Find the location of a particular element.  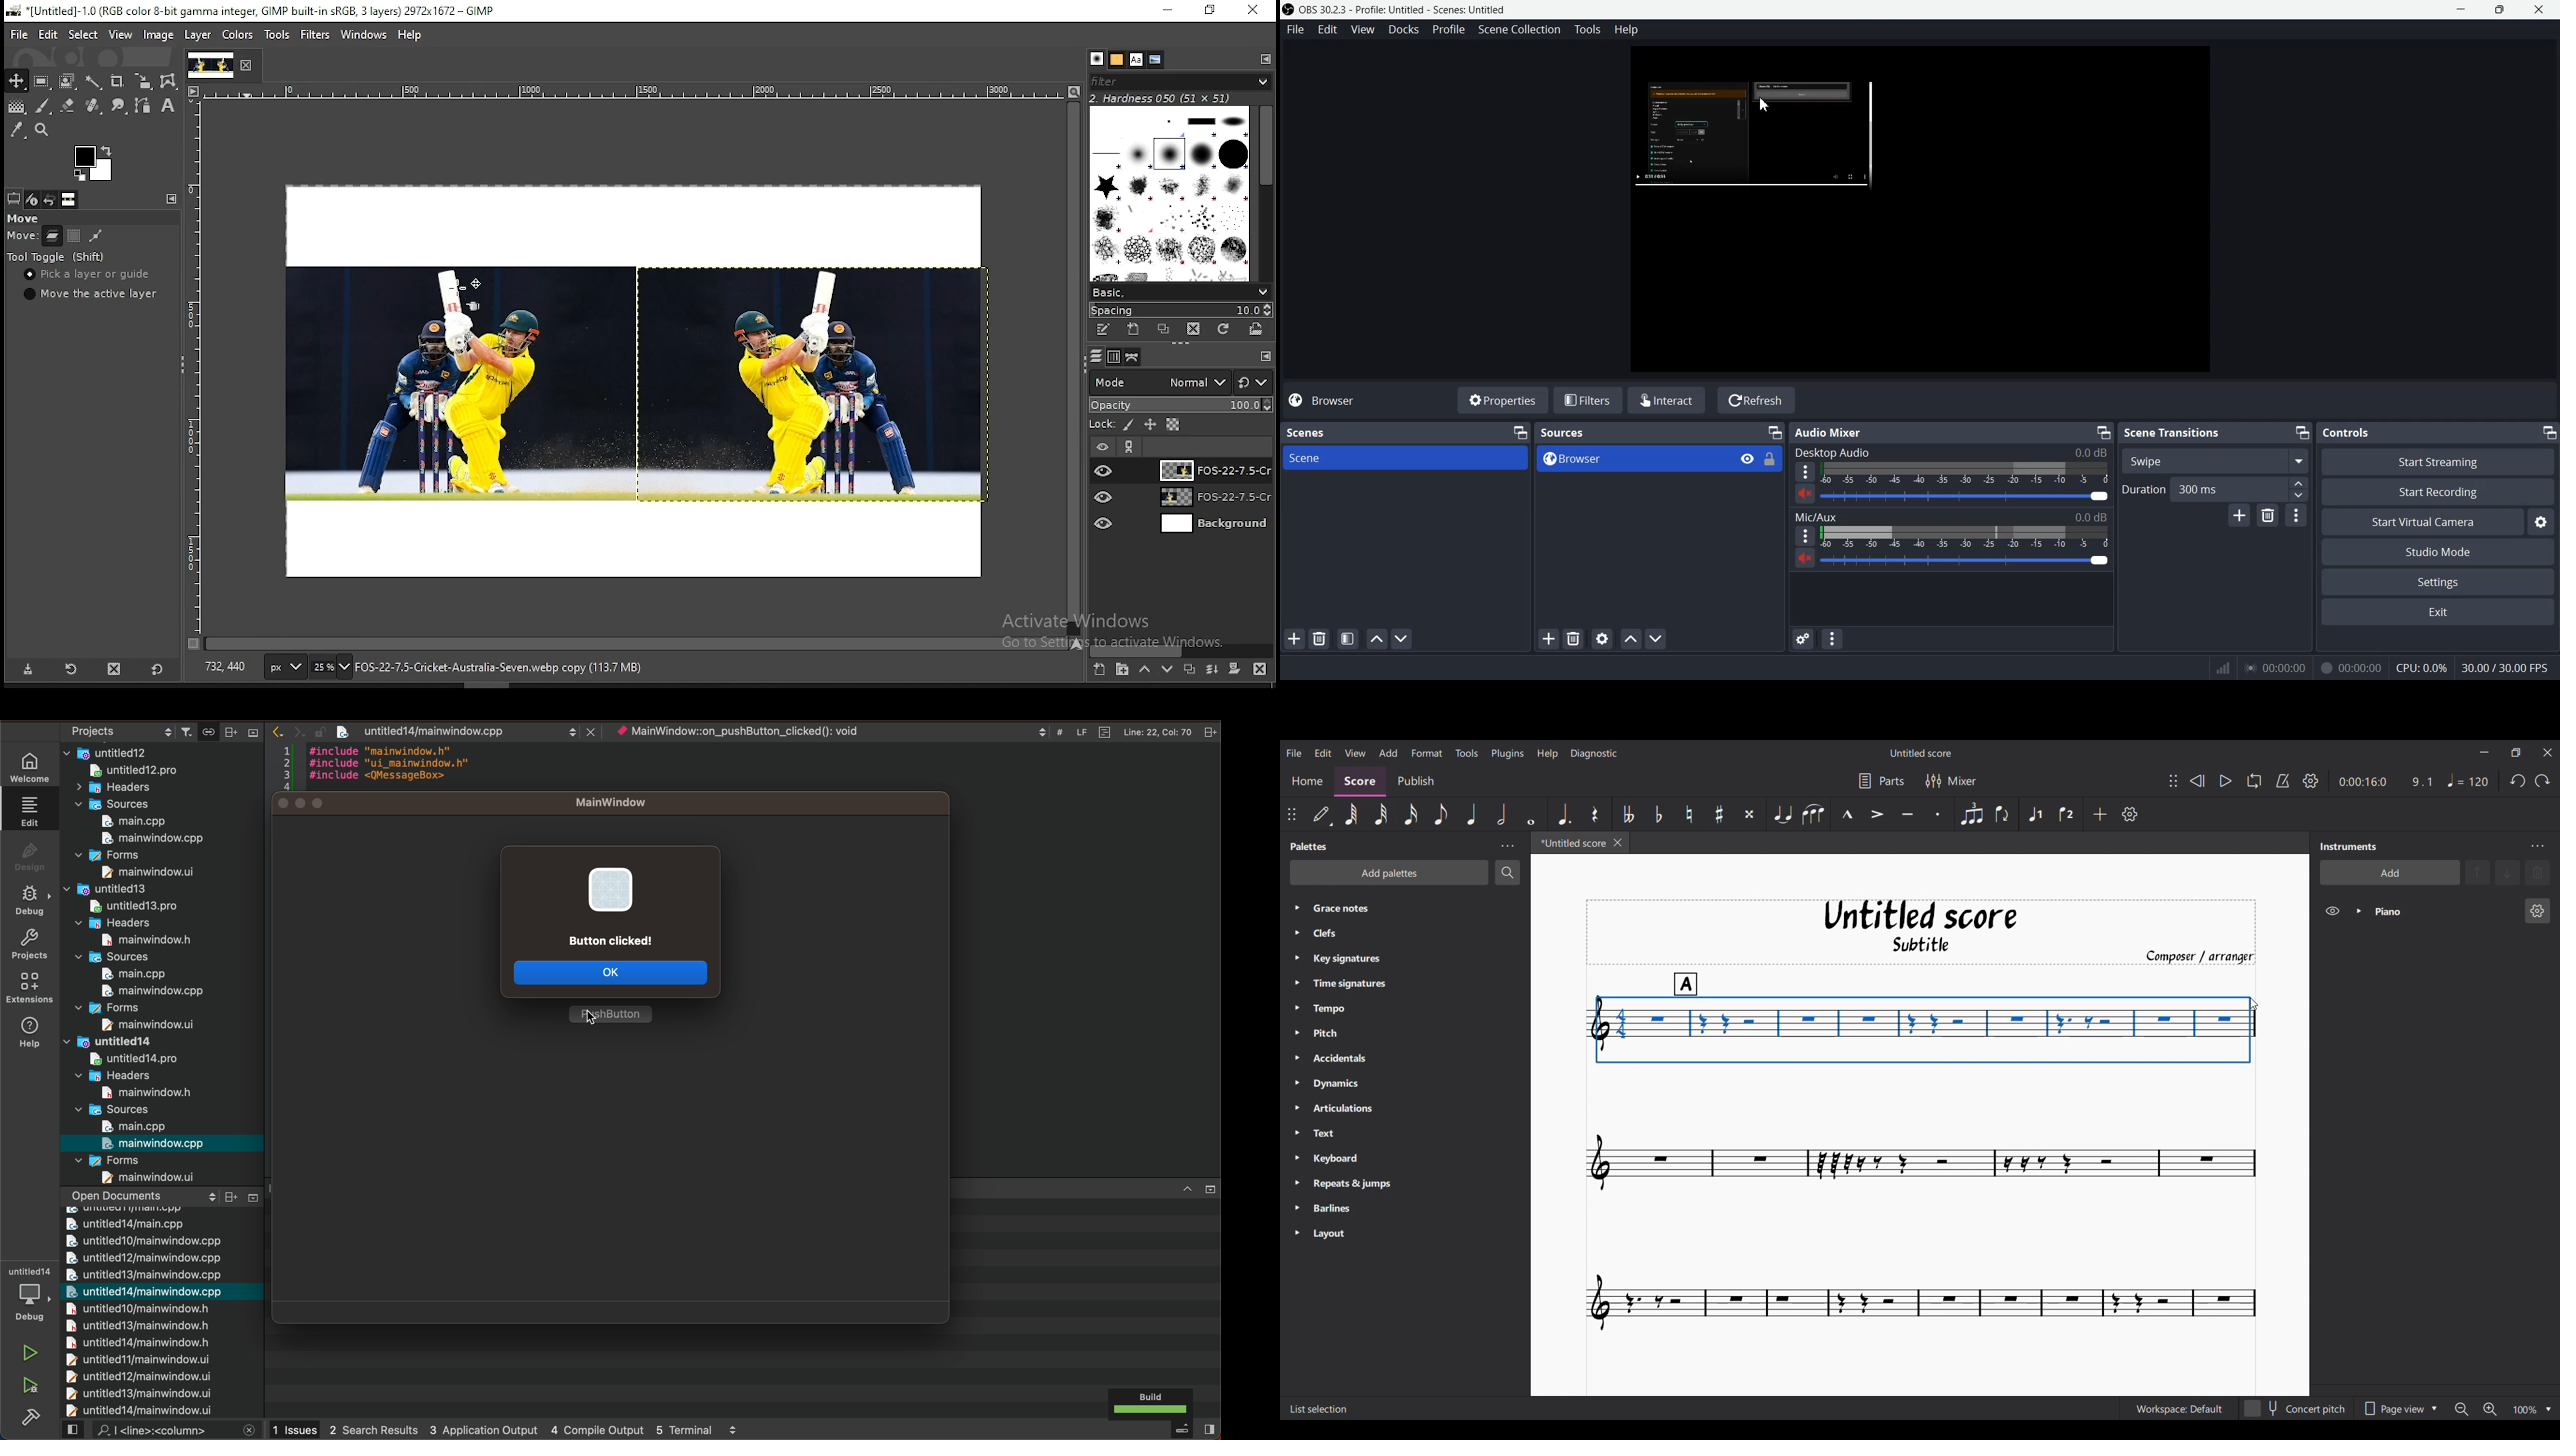

Page view options is located at coordinates (2399, 1409).